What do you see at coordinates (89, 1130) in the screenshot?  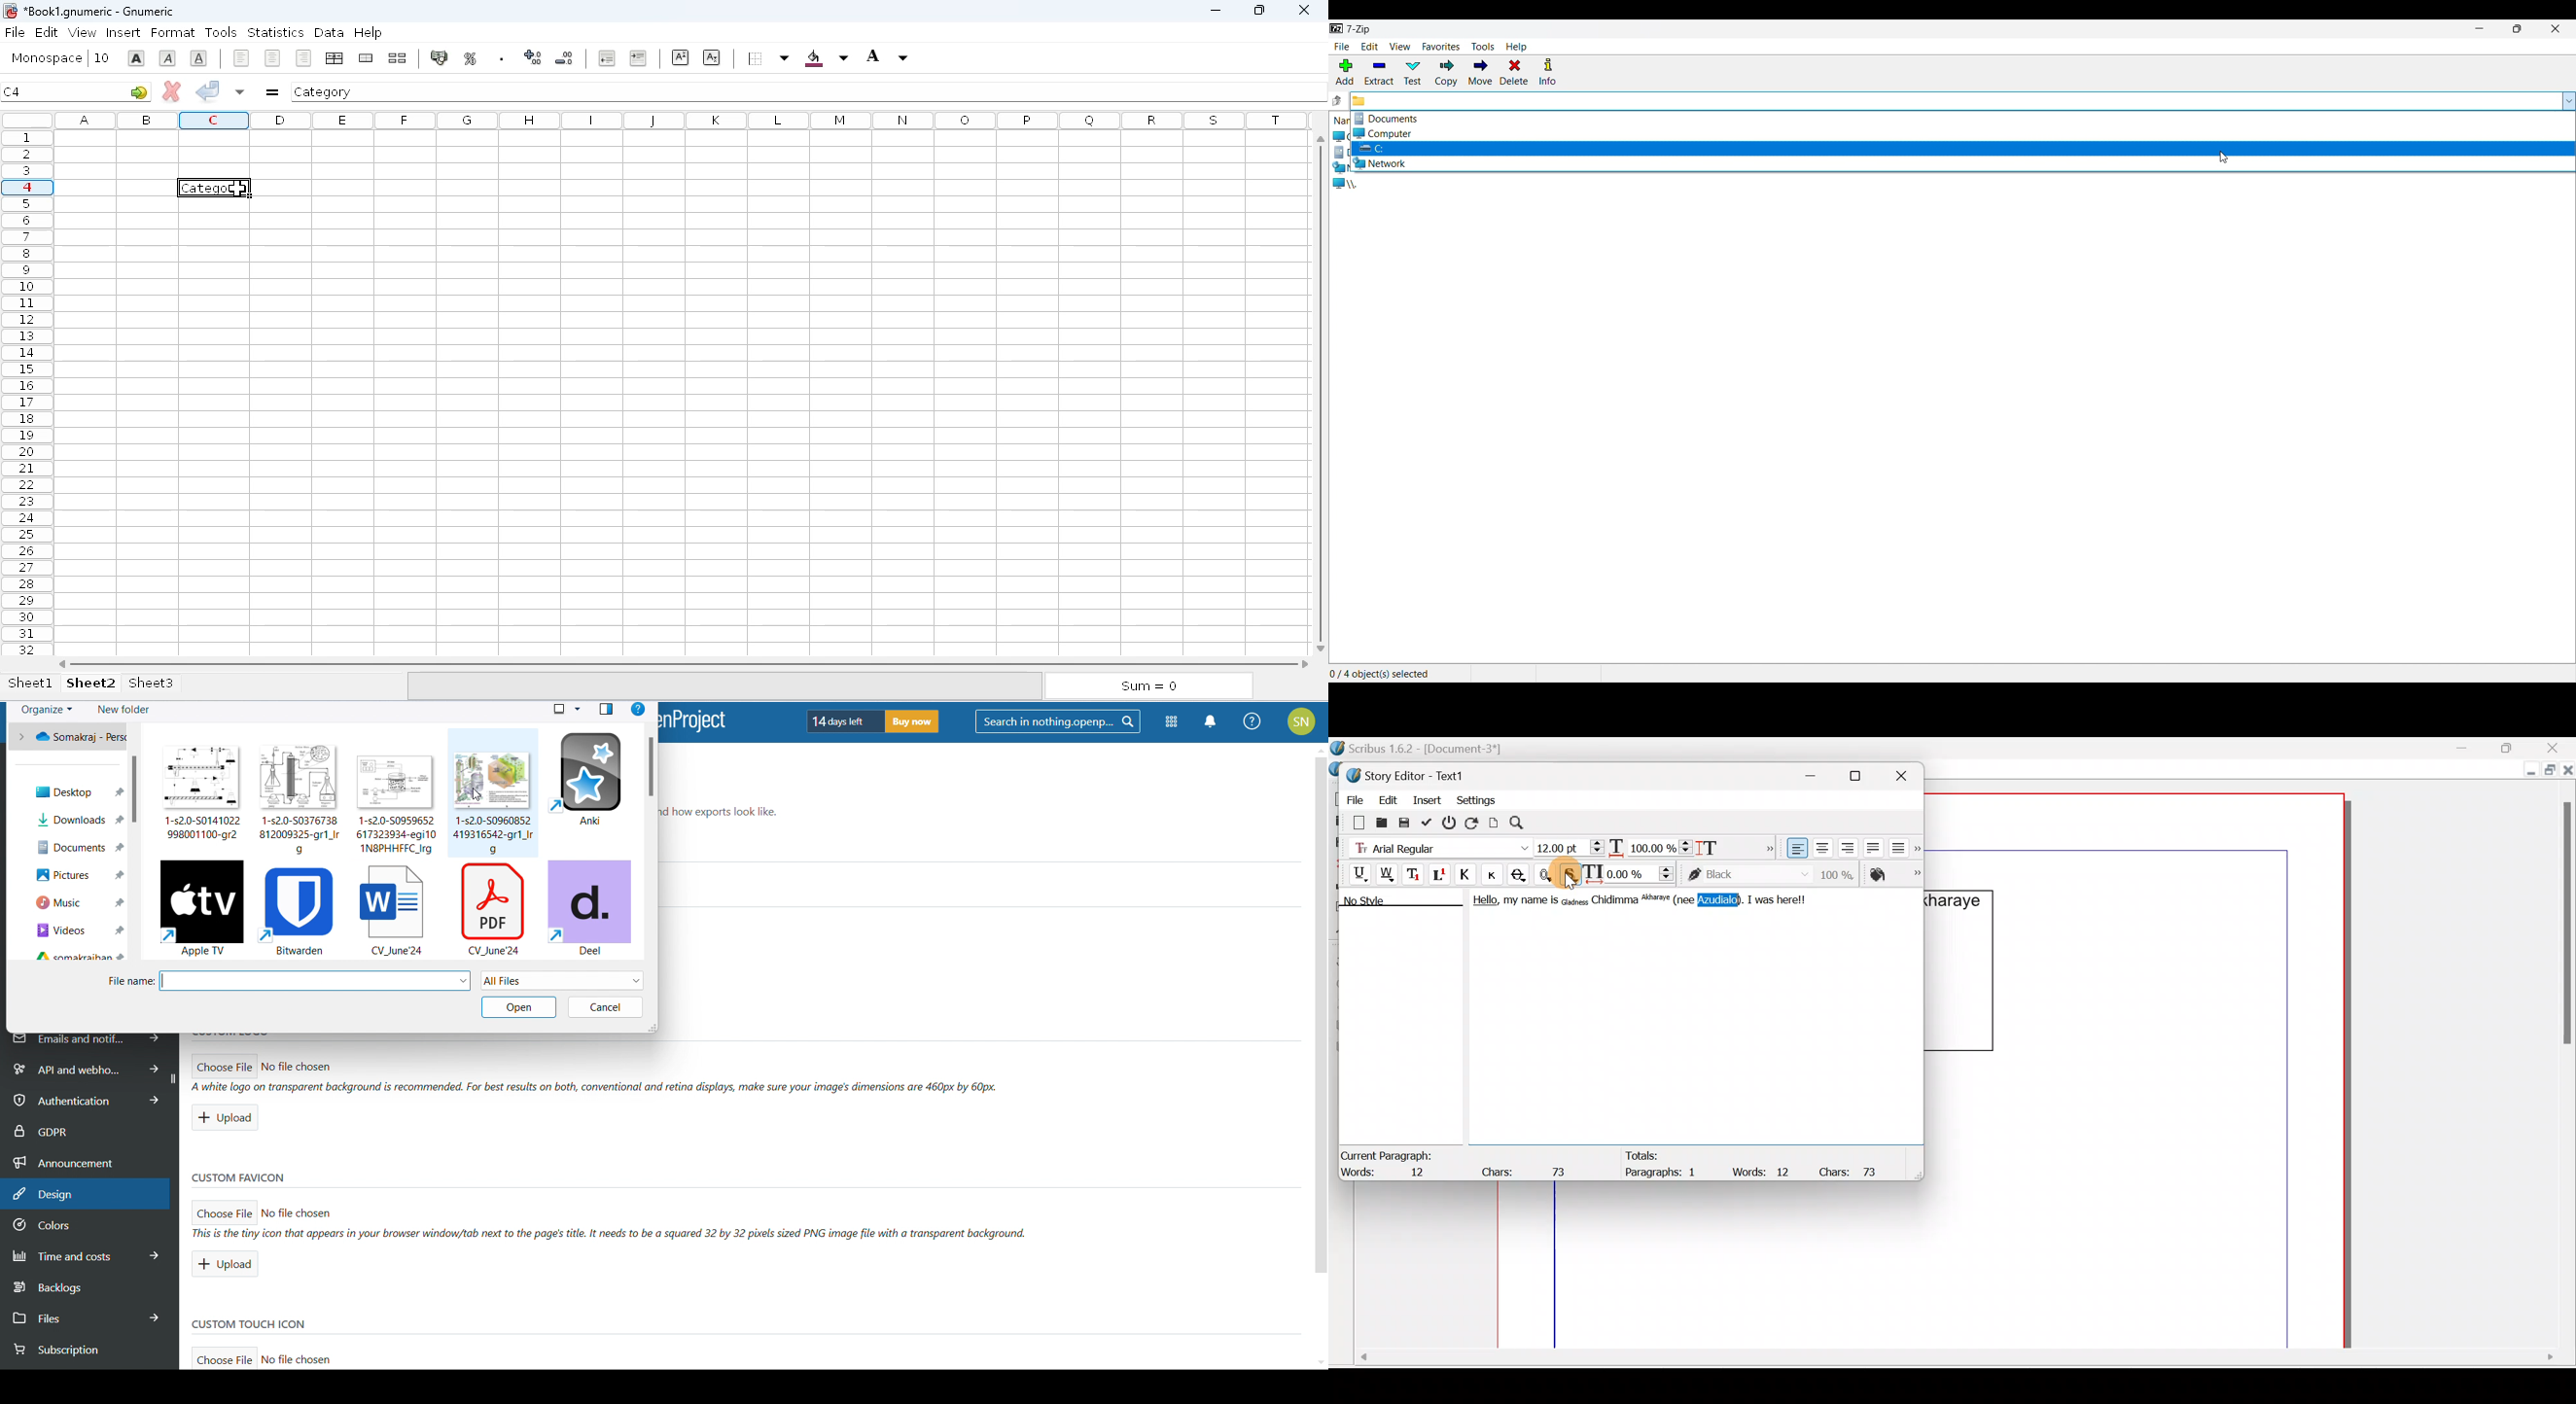 I see `GDPR` at bounding box center [89, 1130].